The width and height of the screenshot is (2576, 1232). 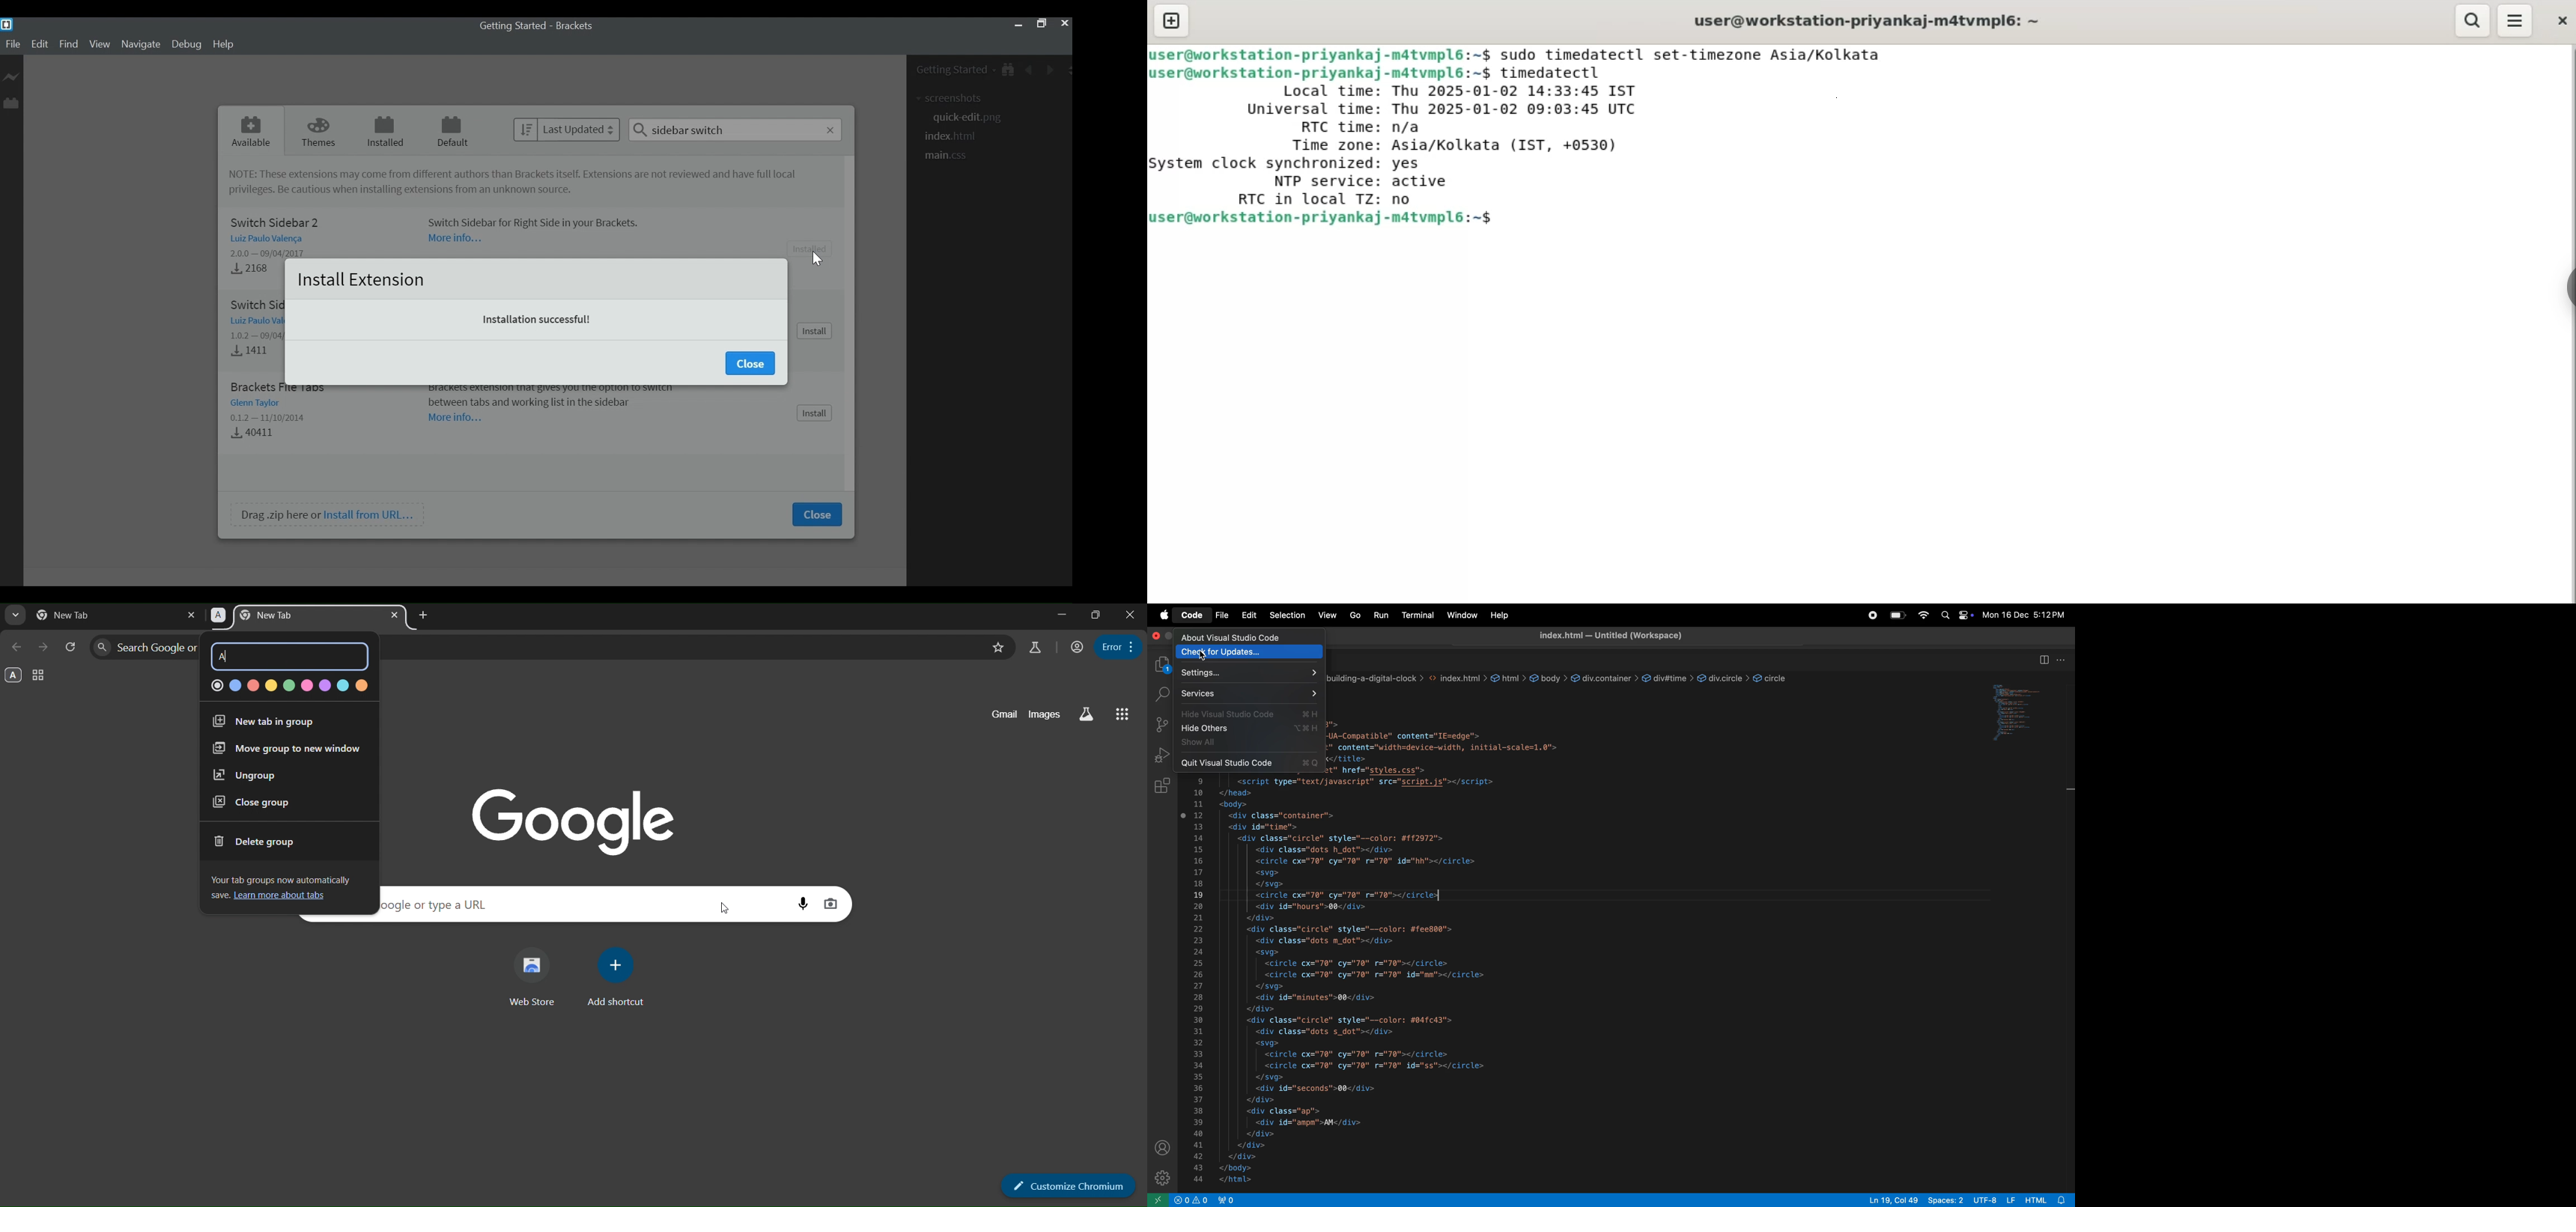 I want to click on about visual studio, so click(x=1251, y=637).